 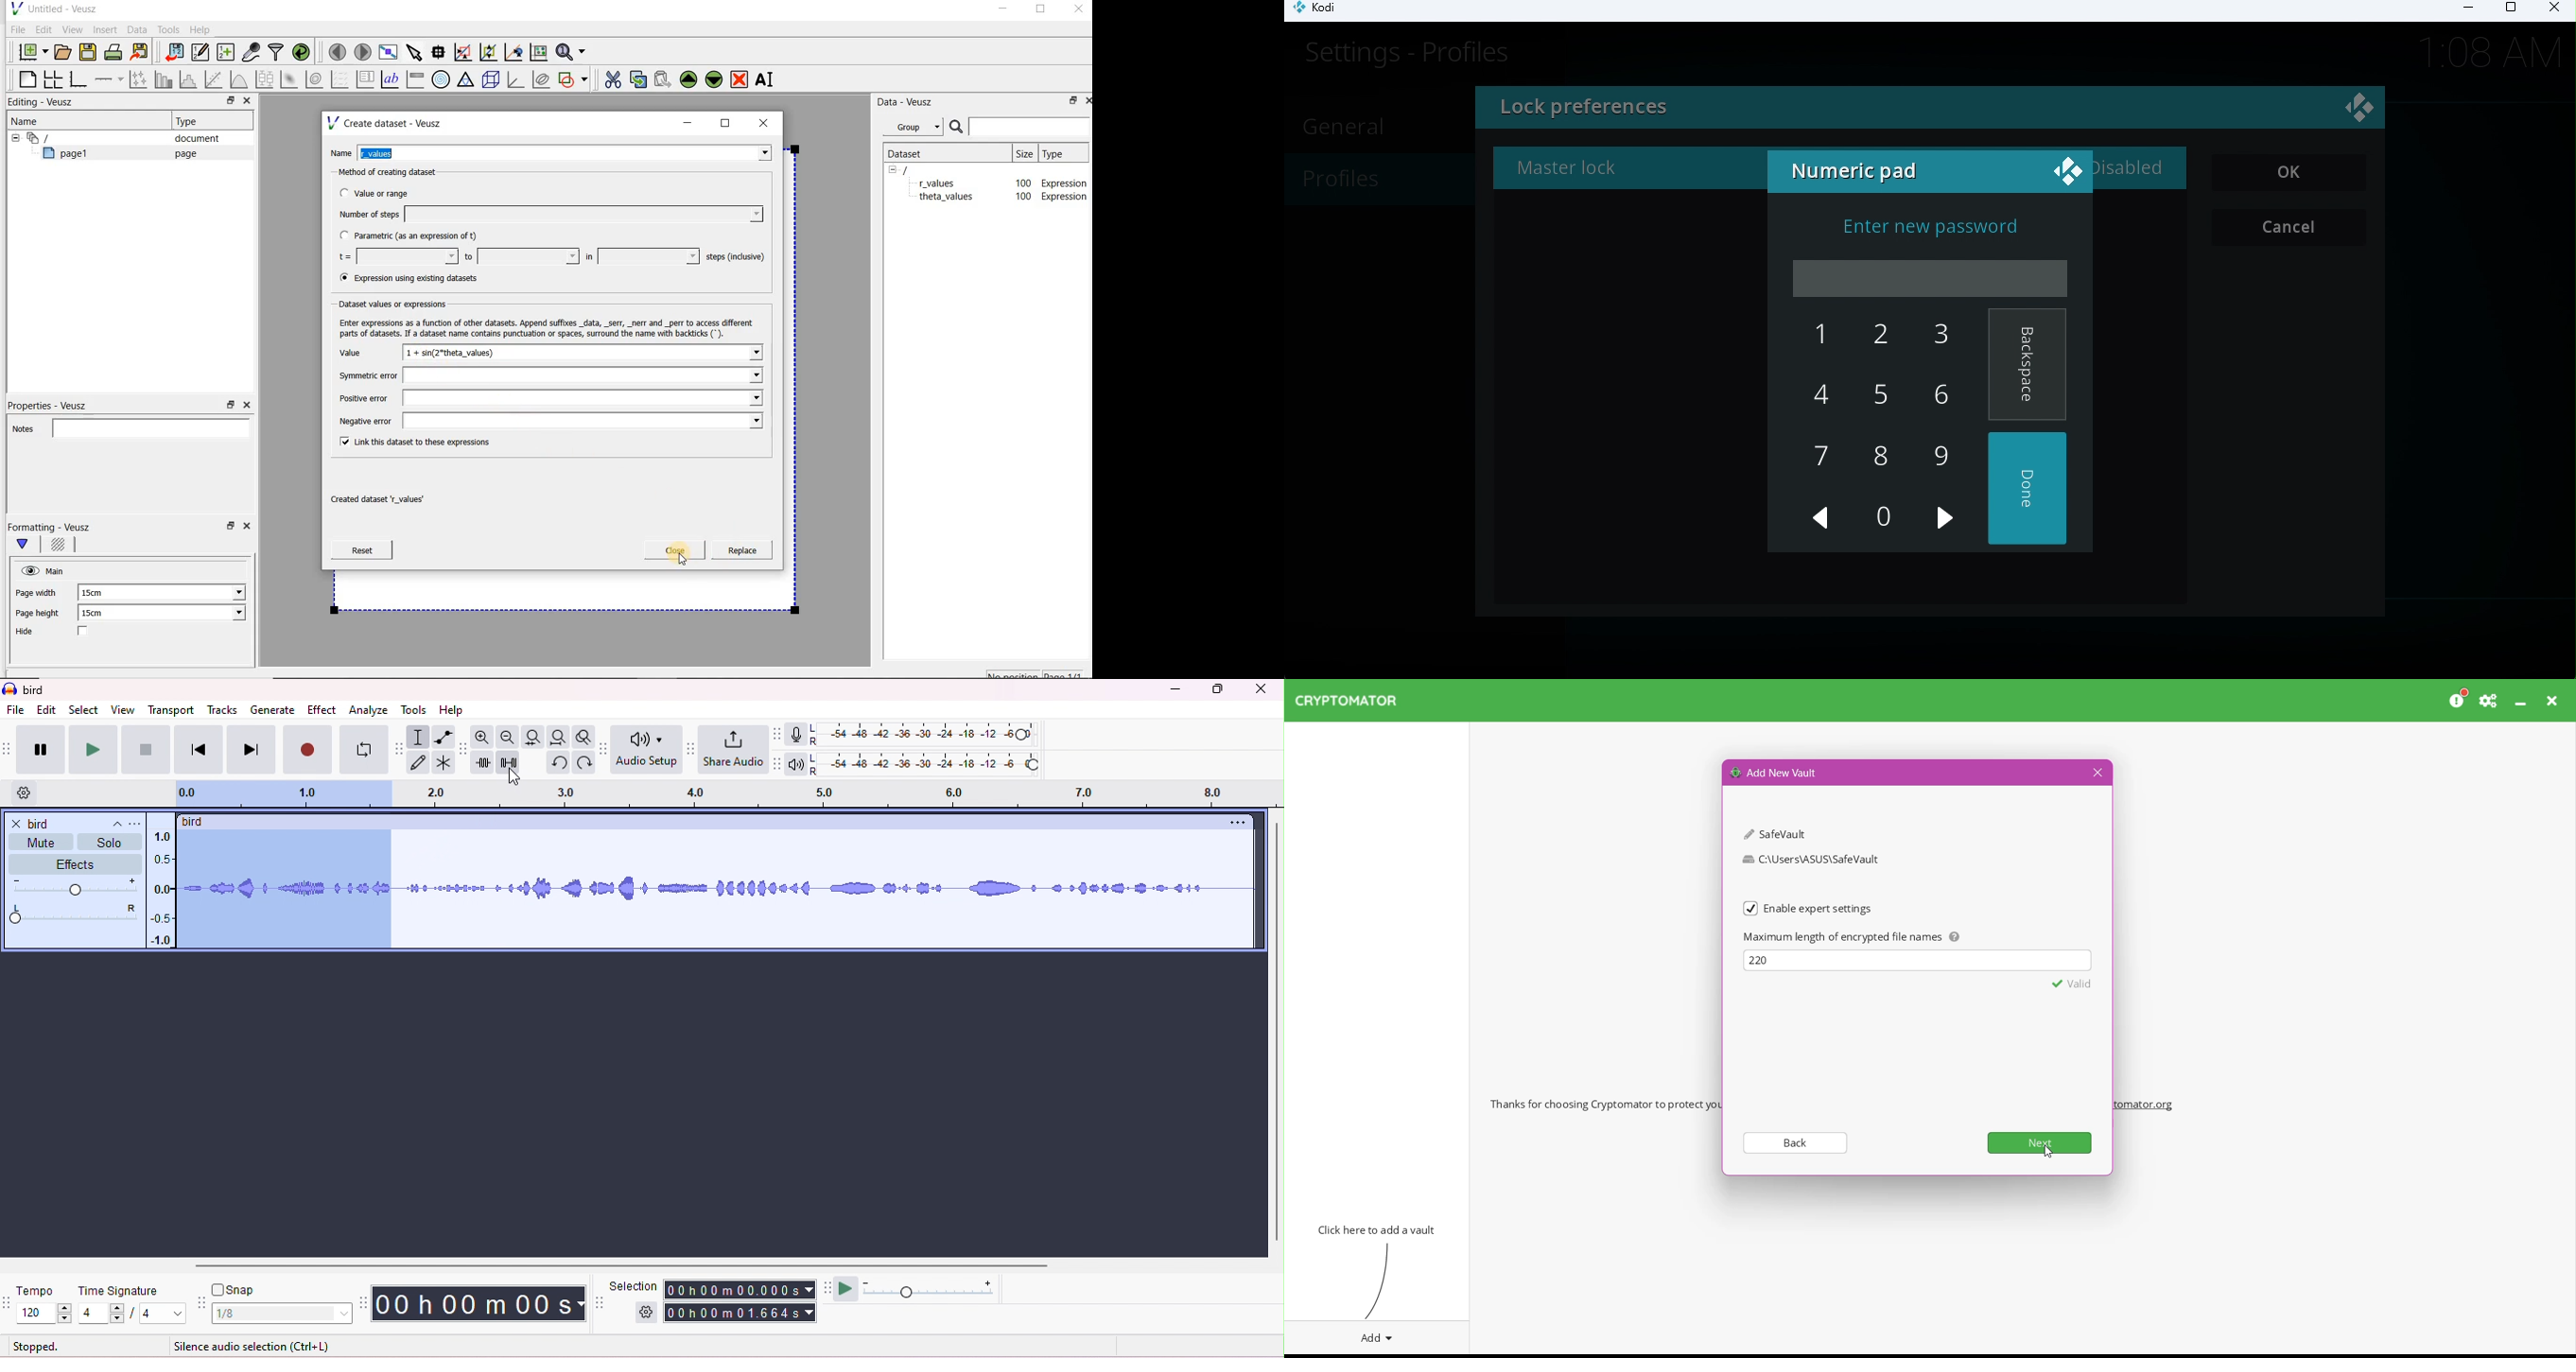 I want to click on Create dataset - Veusz, so click(x=386, y=123).